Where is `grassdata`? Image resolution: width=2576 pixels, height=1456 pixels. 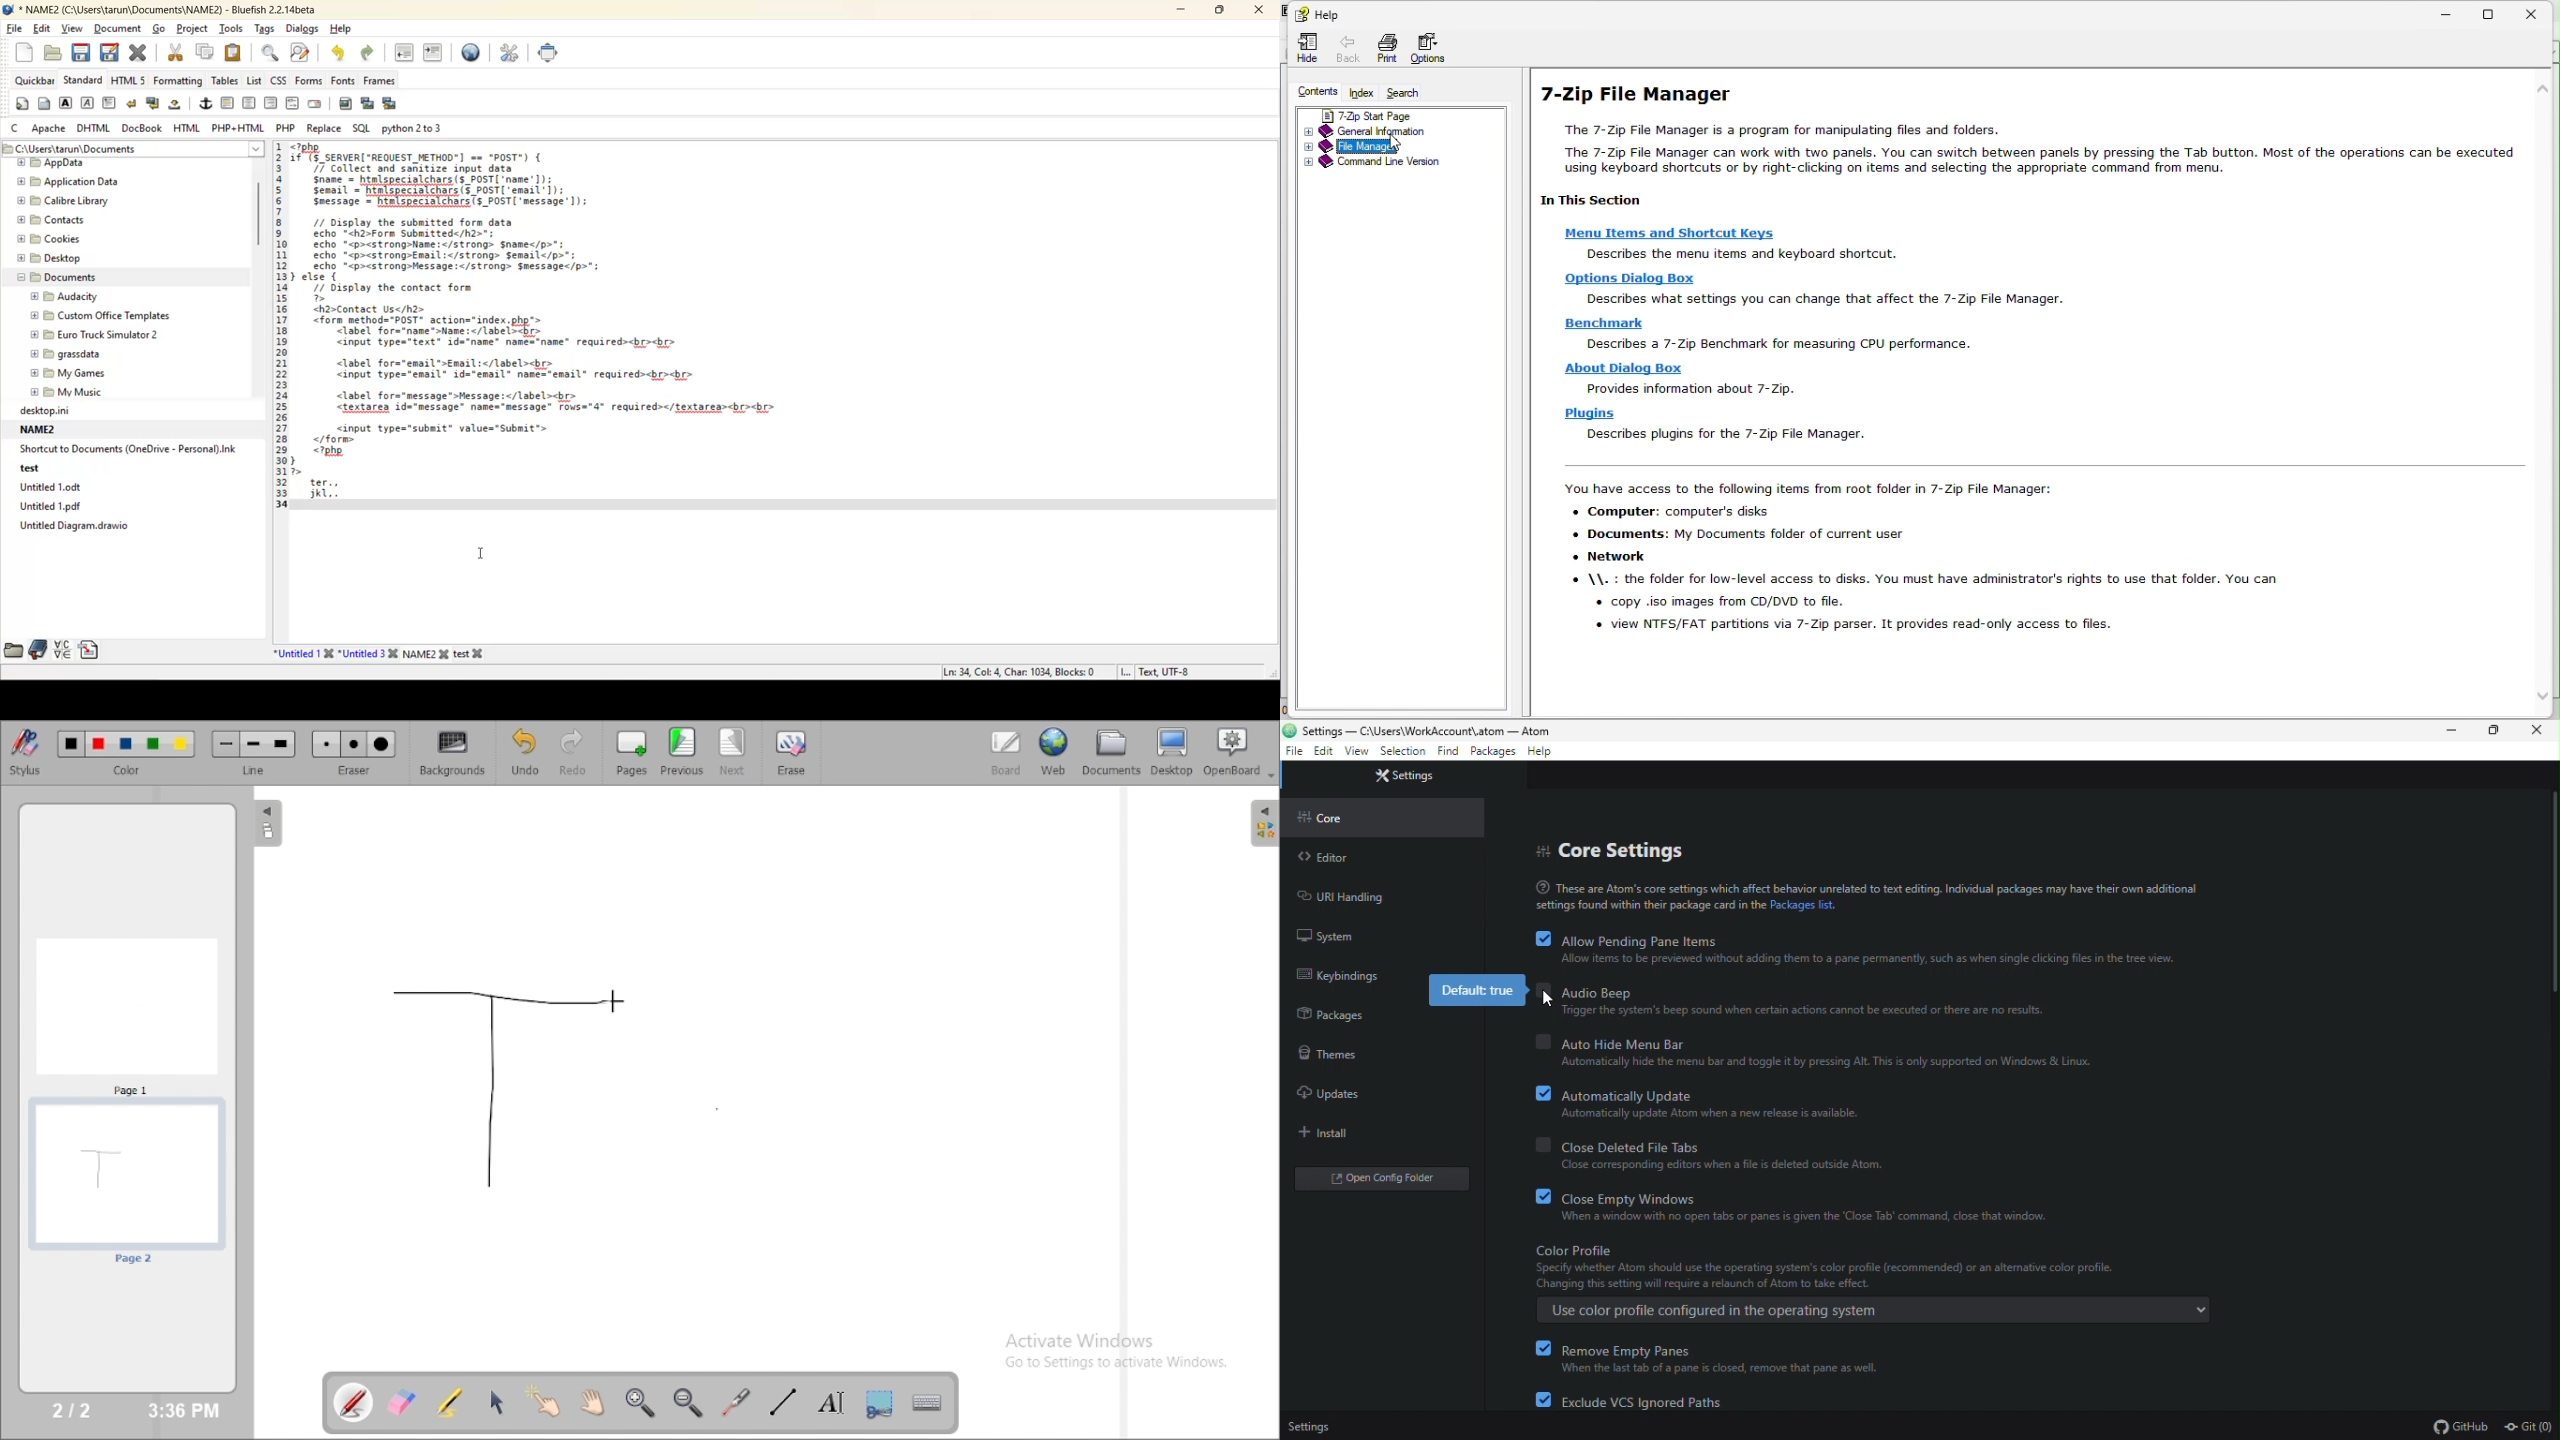 grassdata is located at coordinates (65, 356).